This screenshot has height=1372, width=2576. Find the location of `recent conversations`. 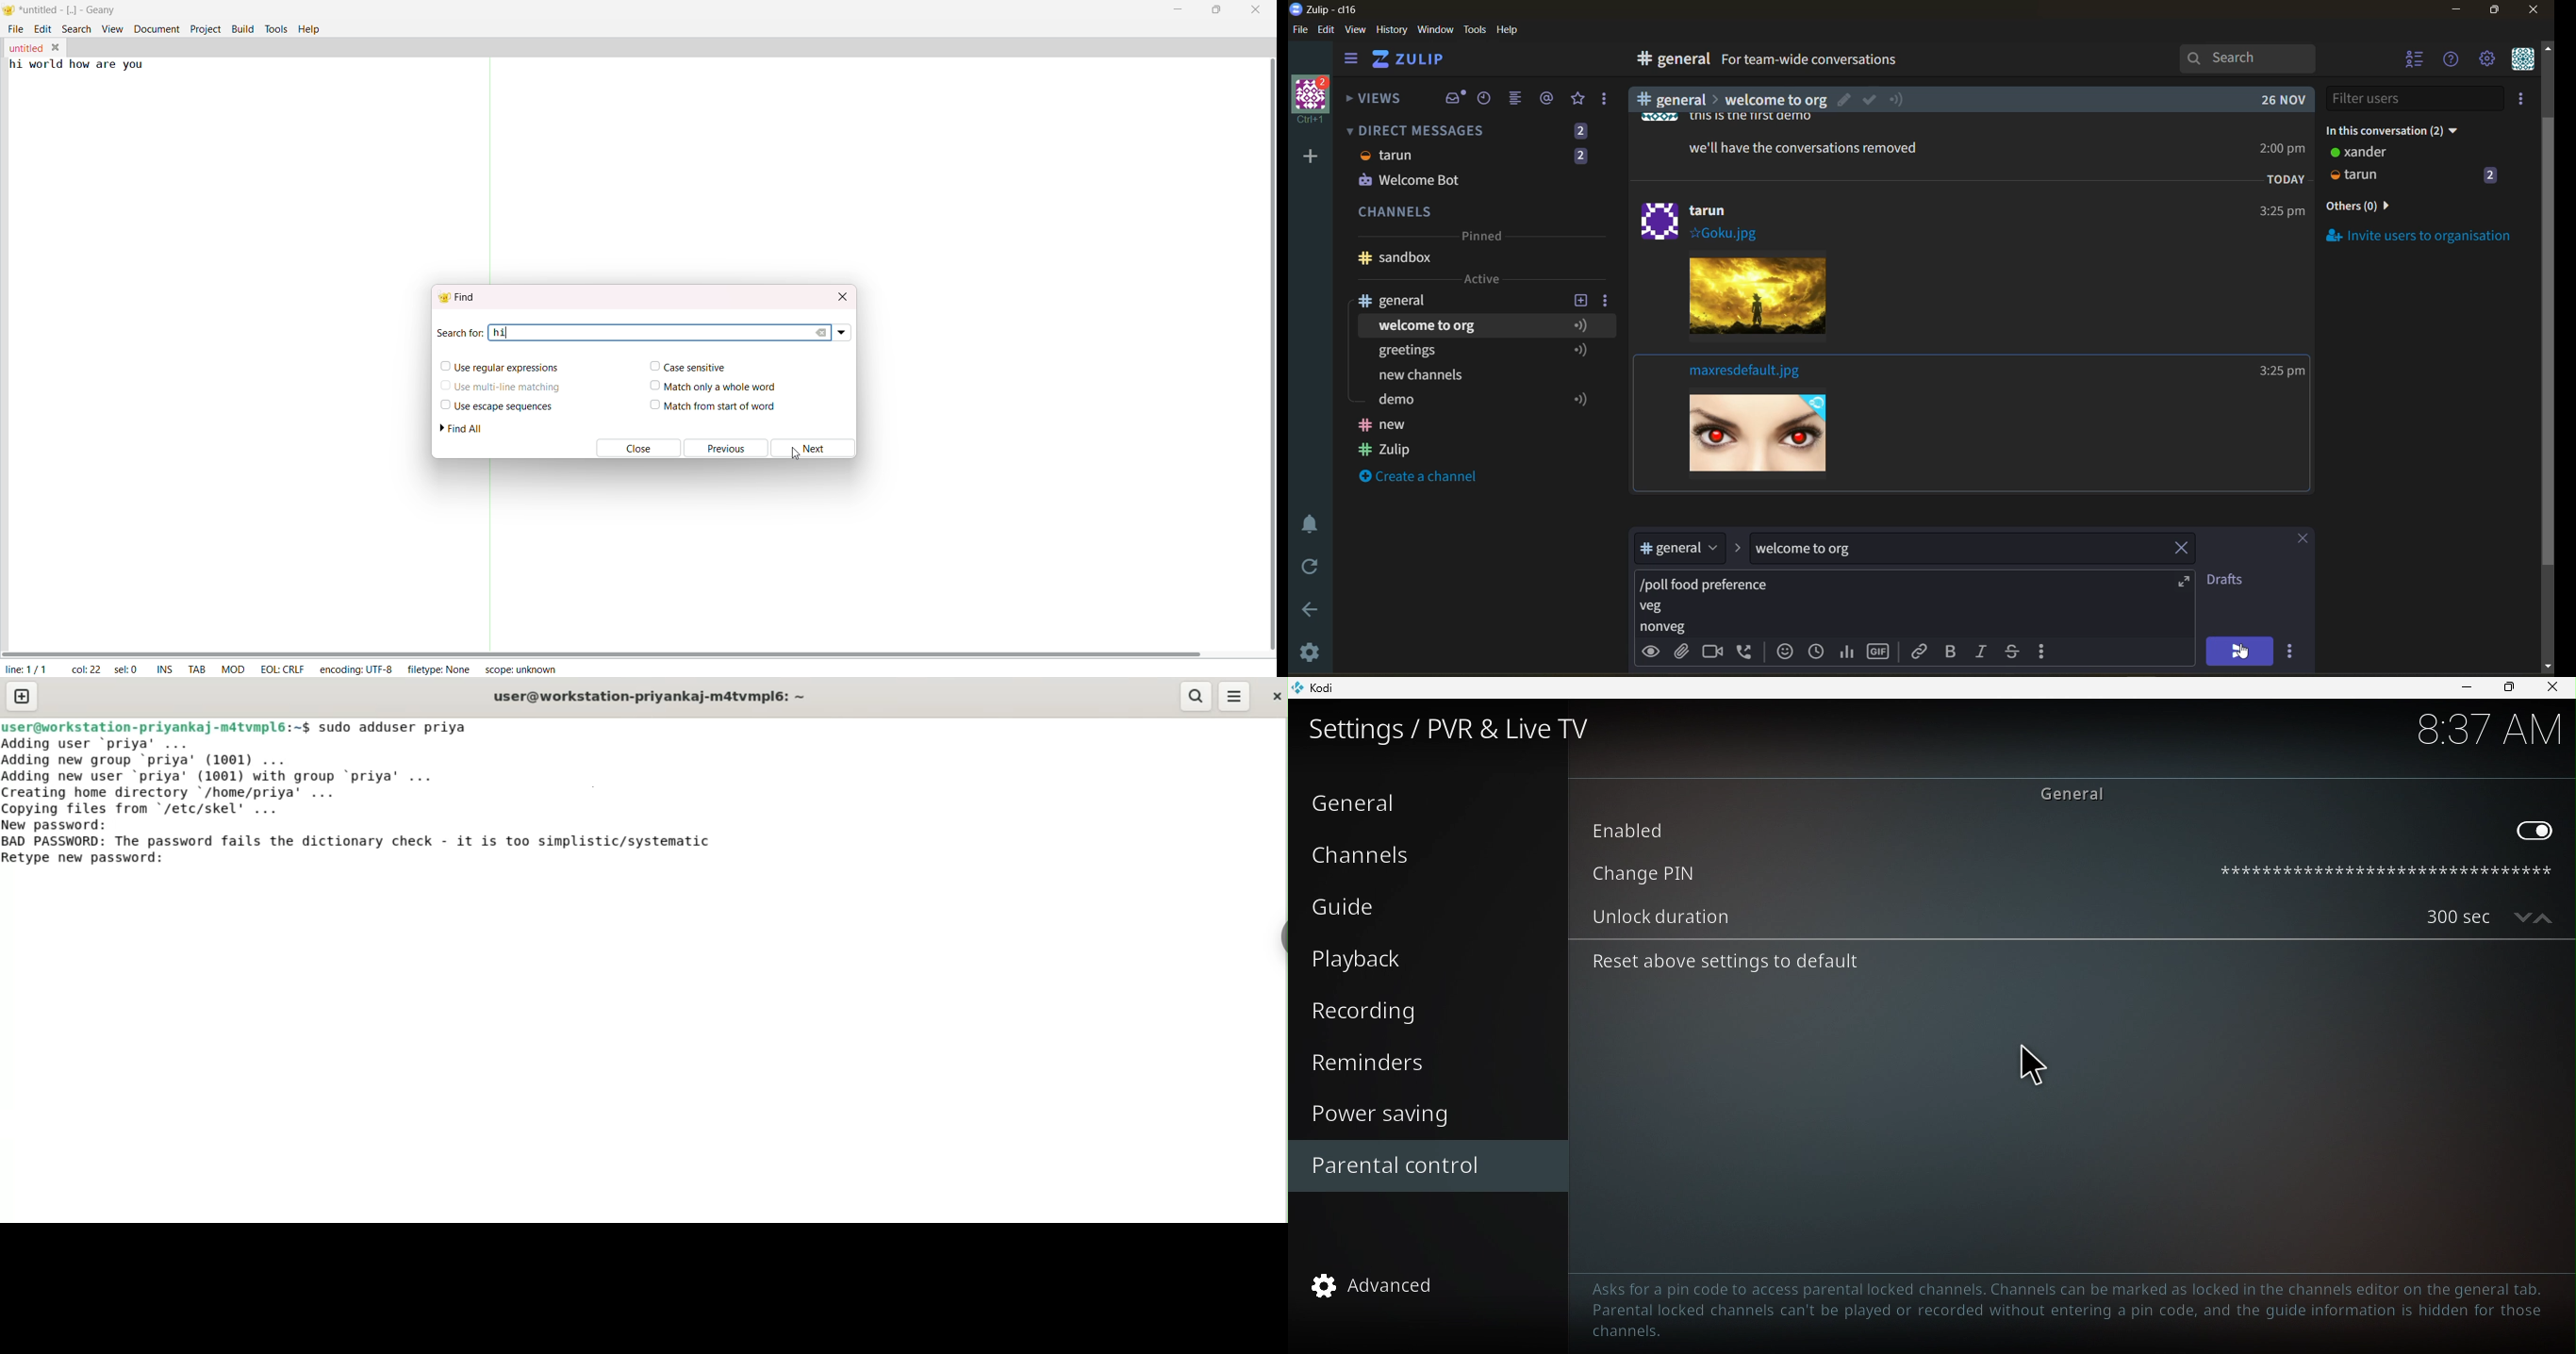

recent conversations is located at coordinates (1489, 100).